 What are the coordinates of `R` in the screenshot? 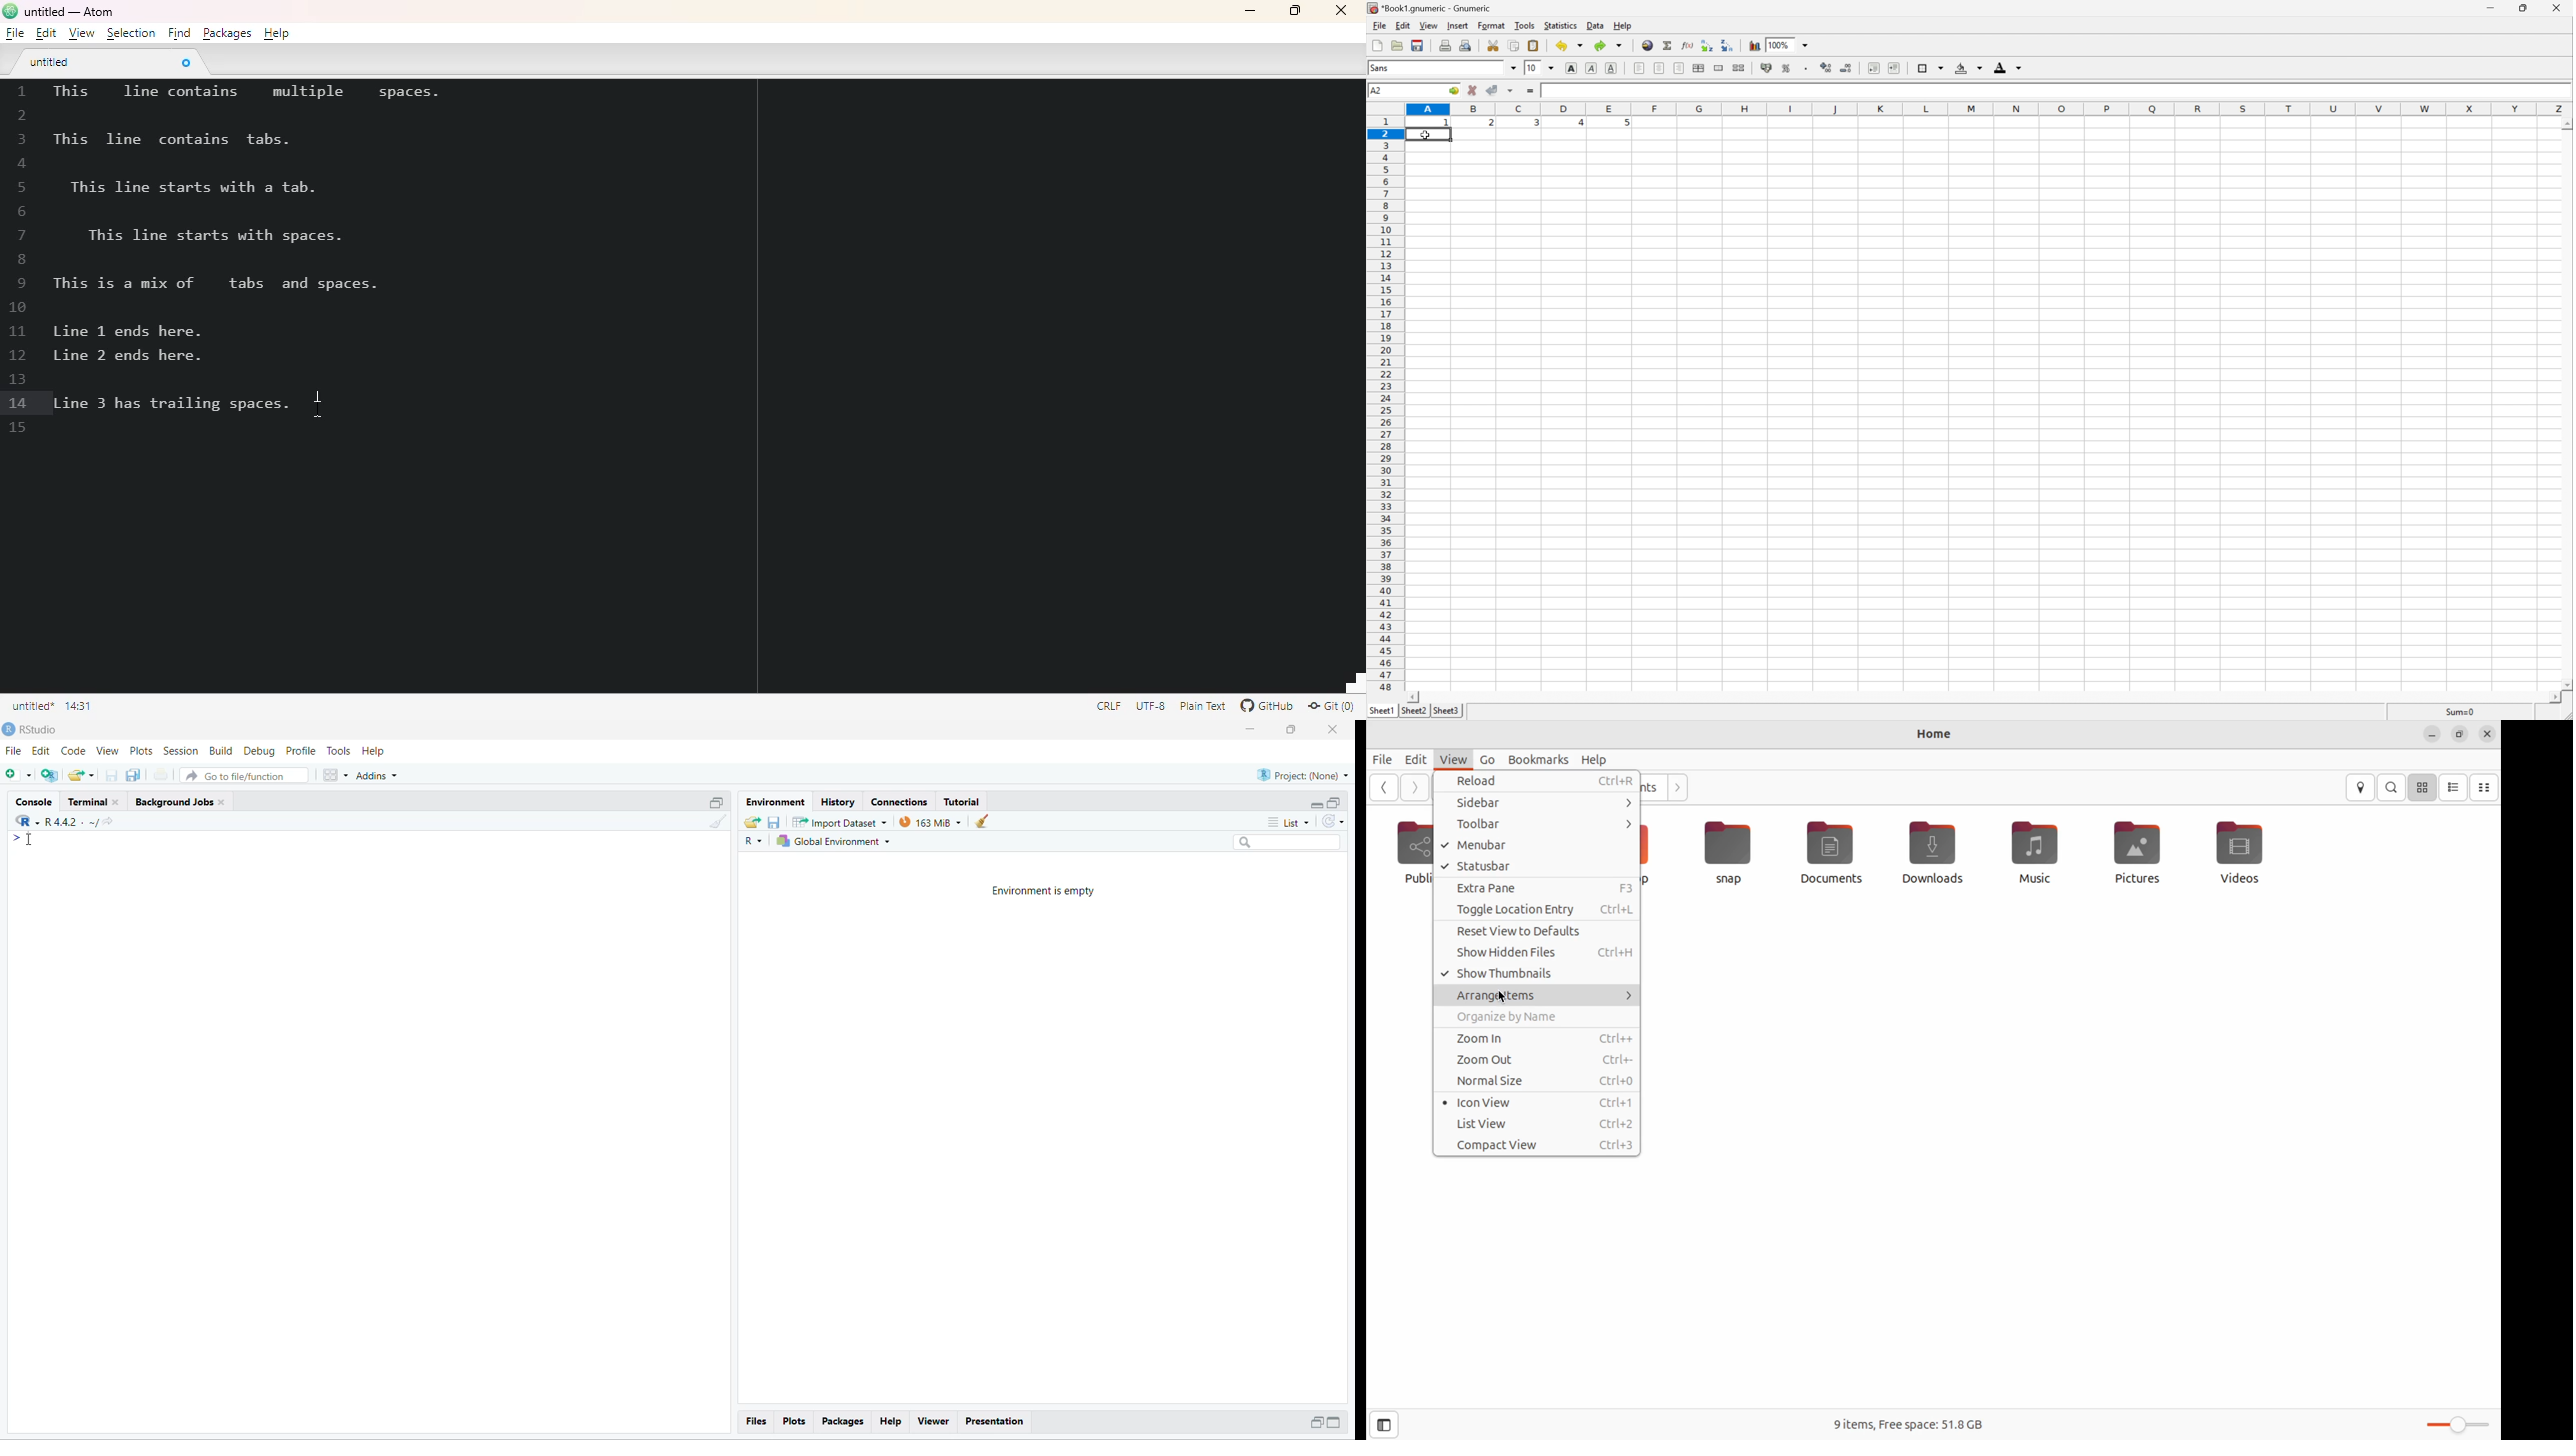 It's located at (752, 841).